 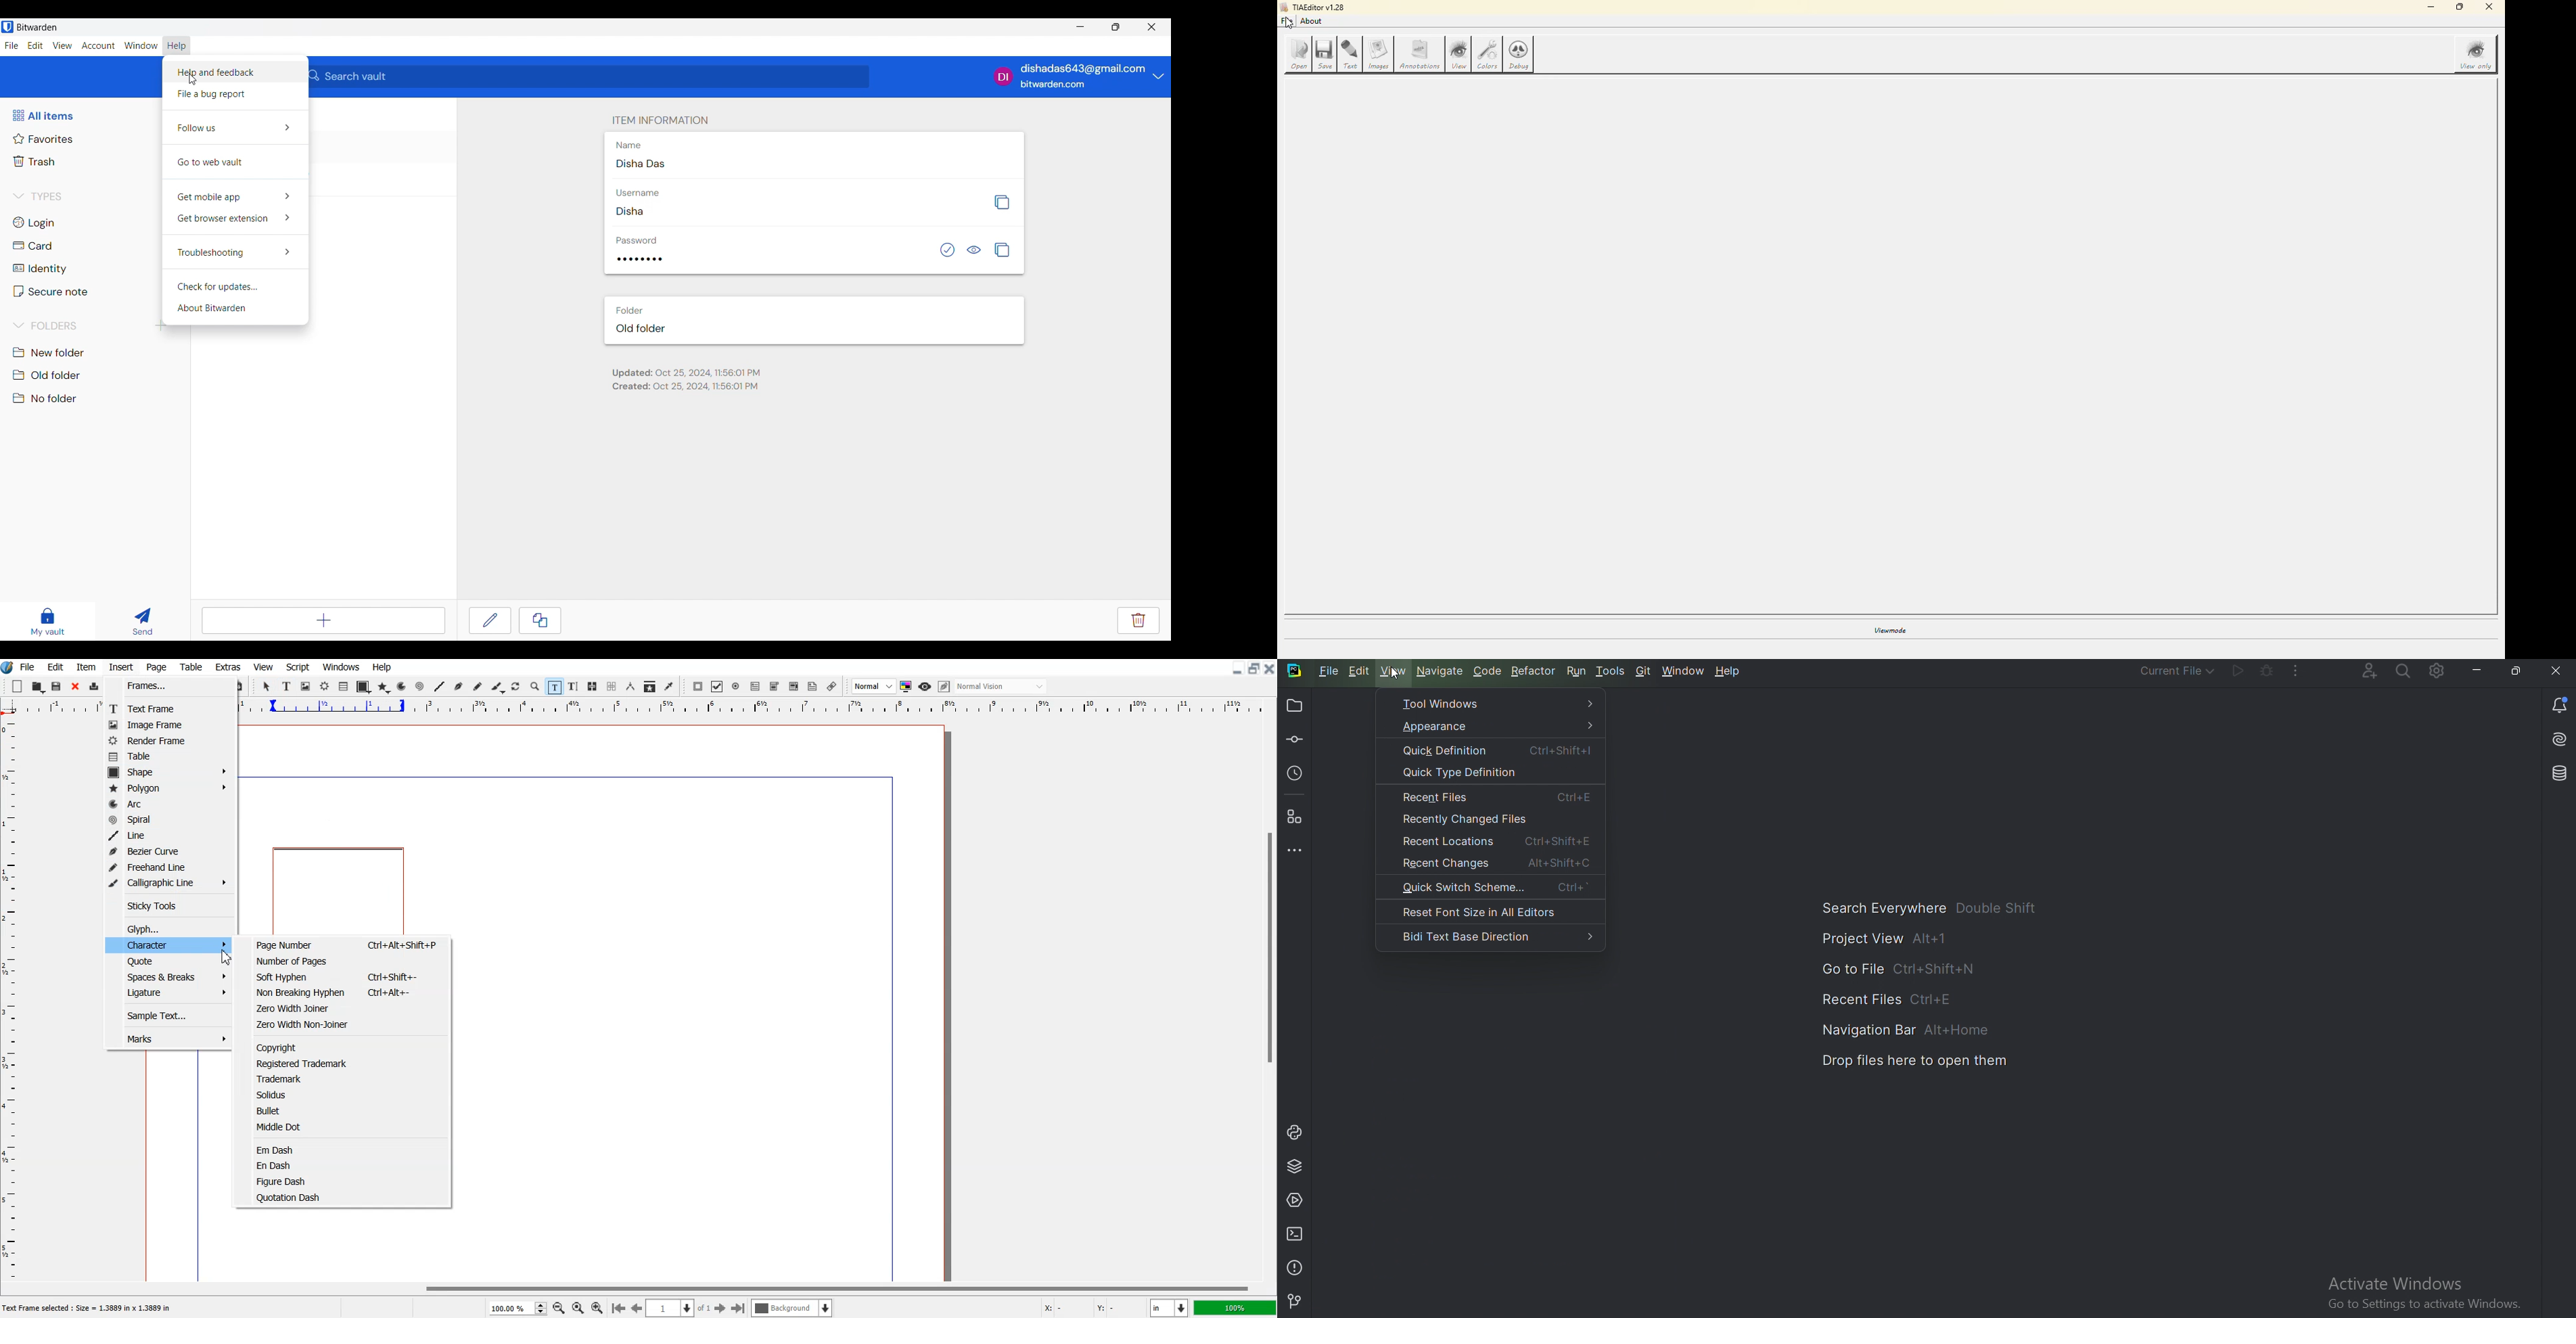 I want to click on Get browser extension options, so click(x=235, y=219).